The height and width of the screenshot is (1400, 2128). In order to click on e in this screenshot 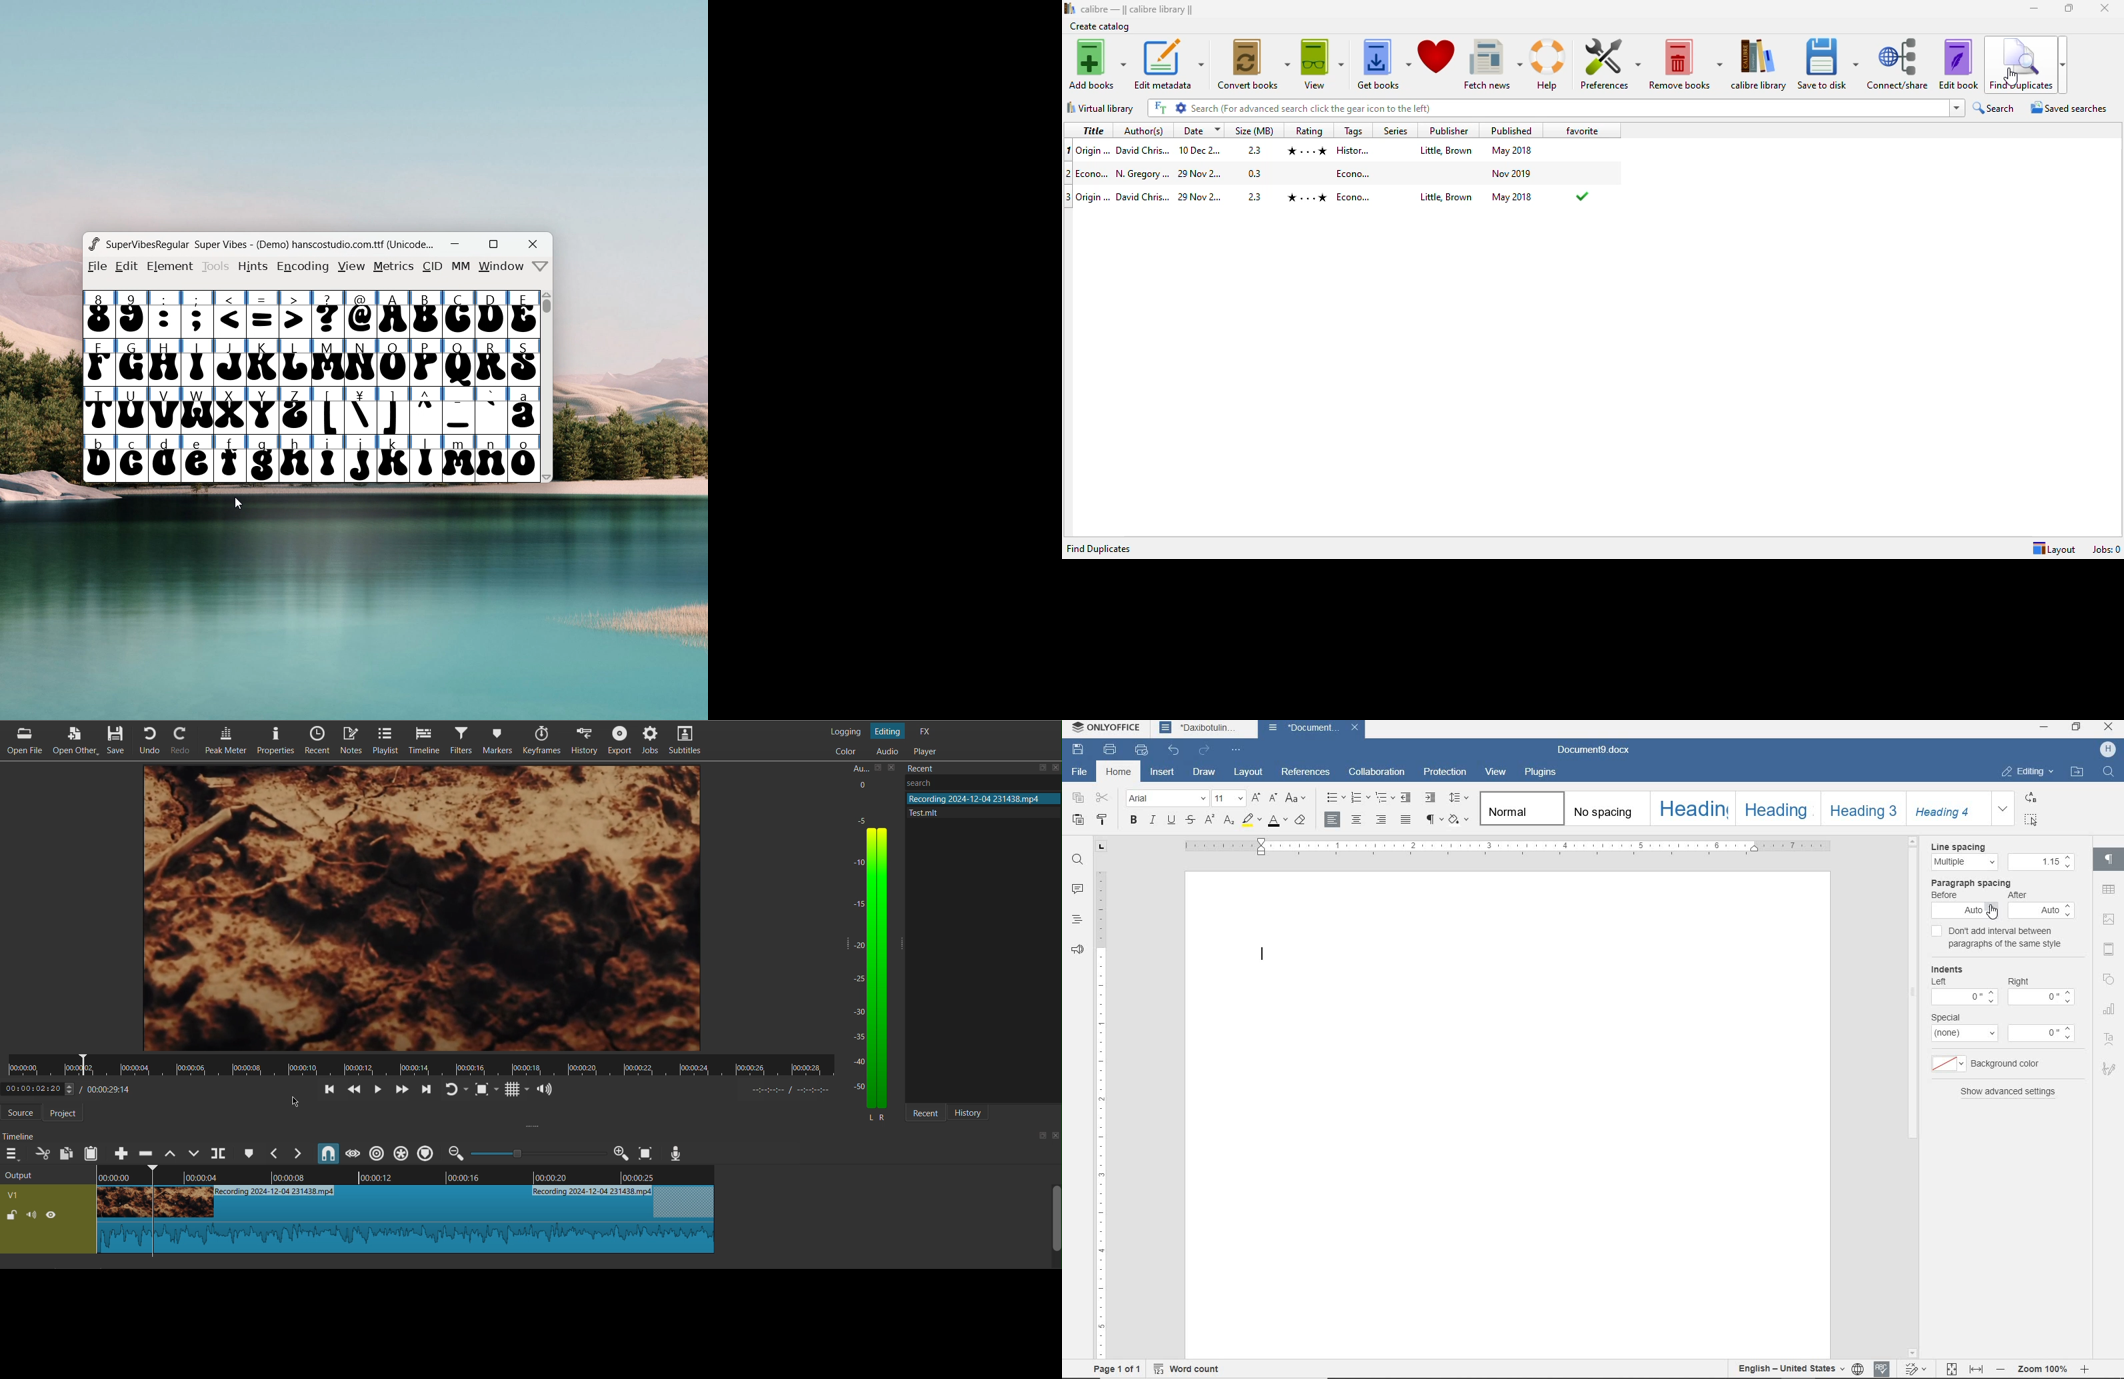, I will do `click(197, 459)`.